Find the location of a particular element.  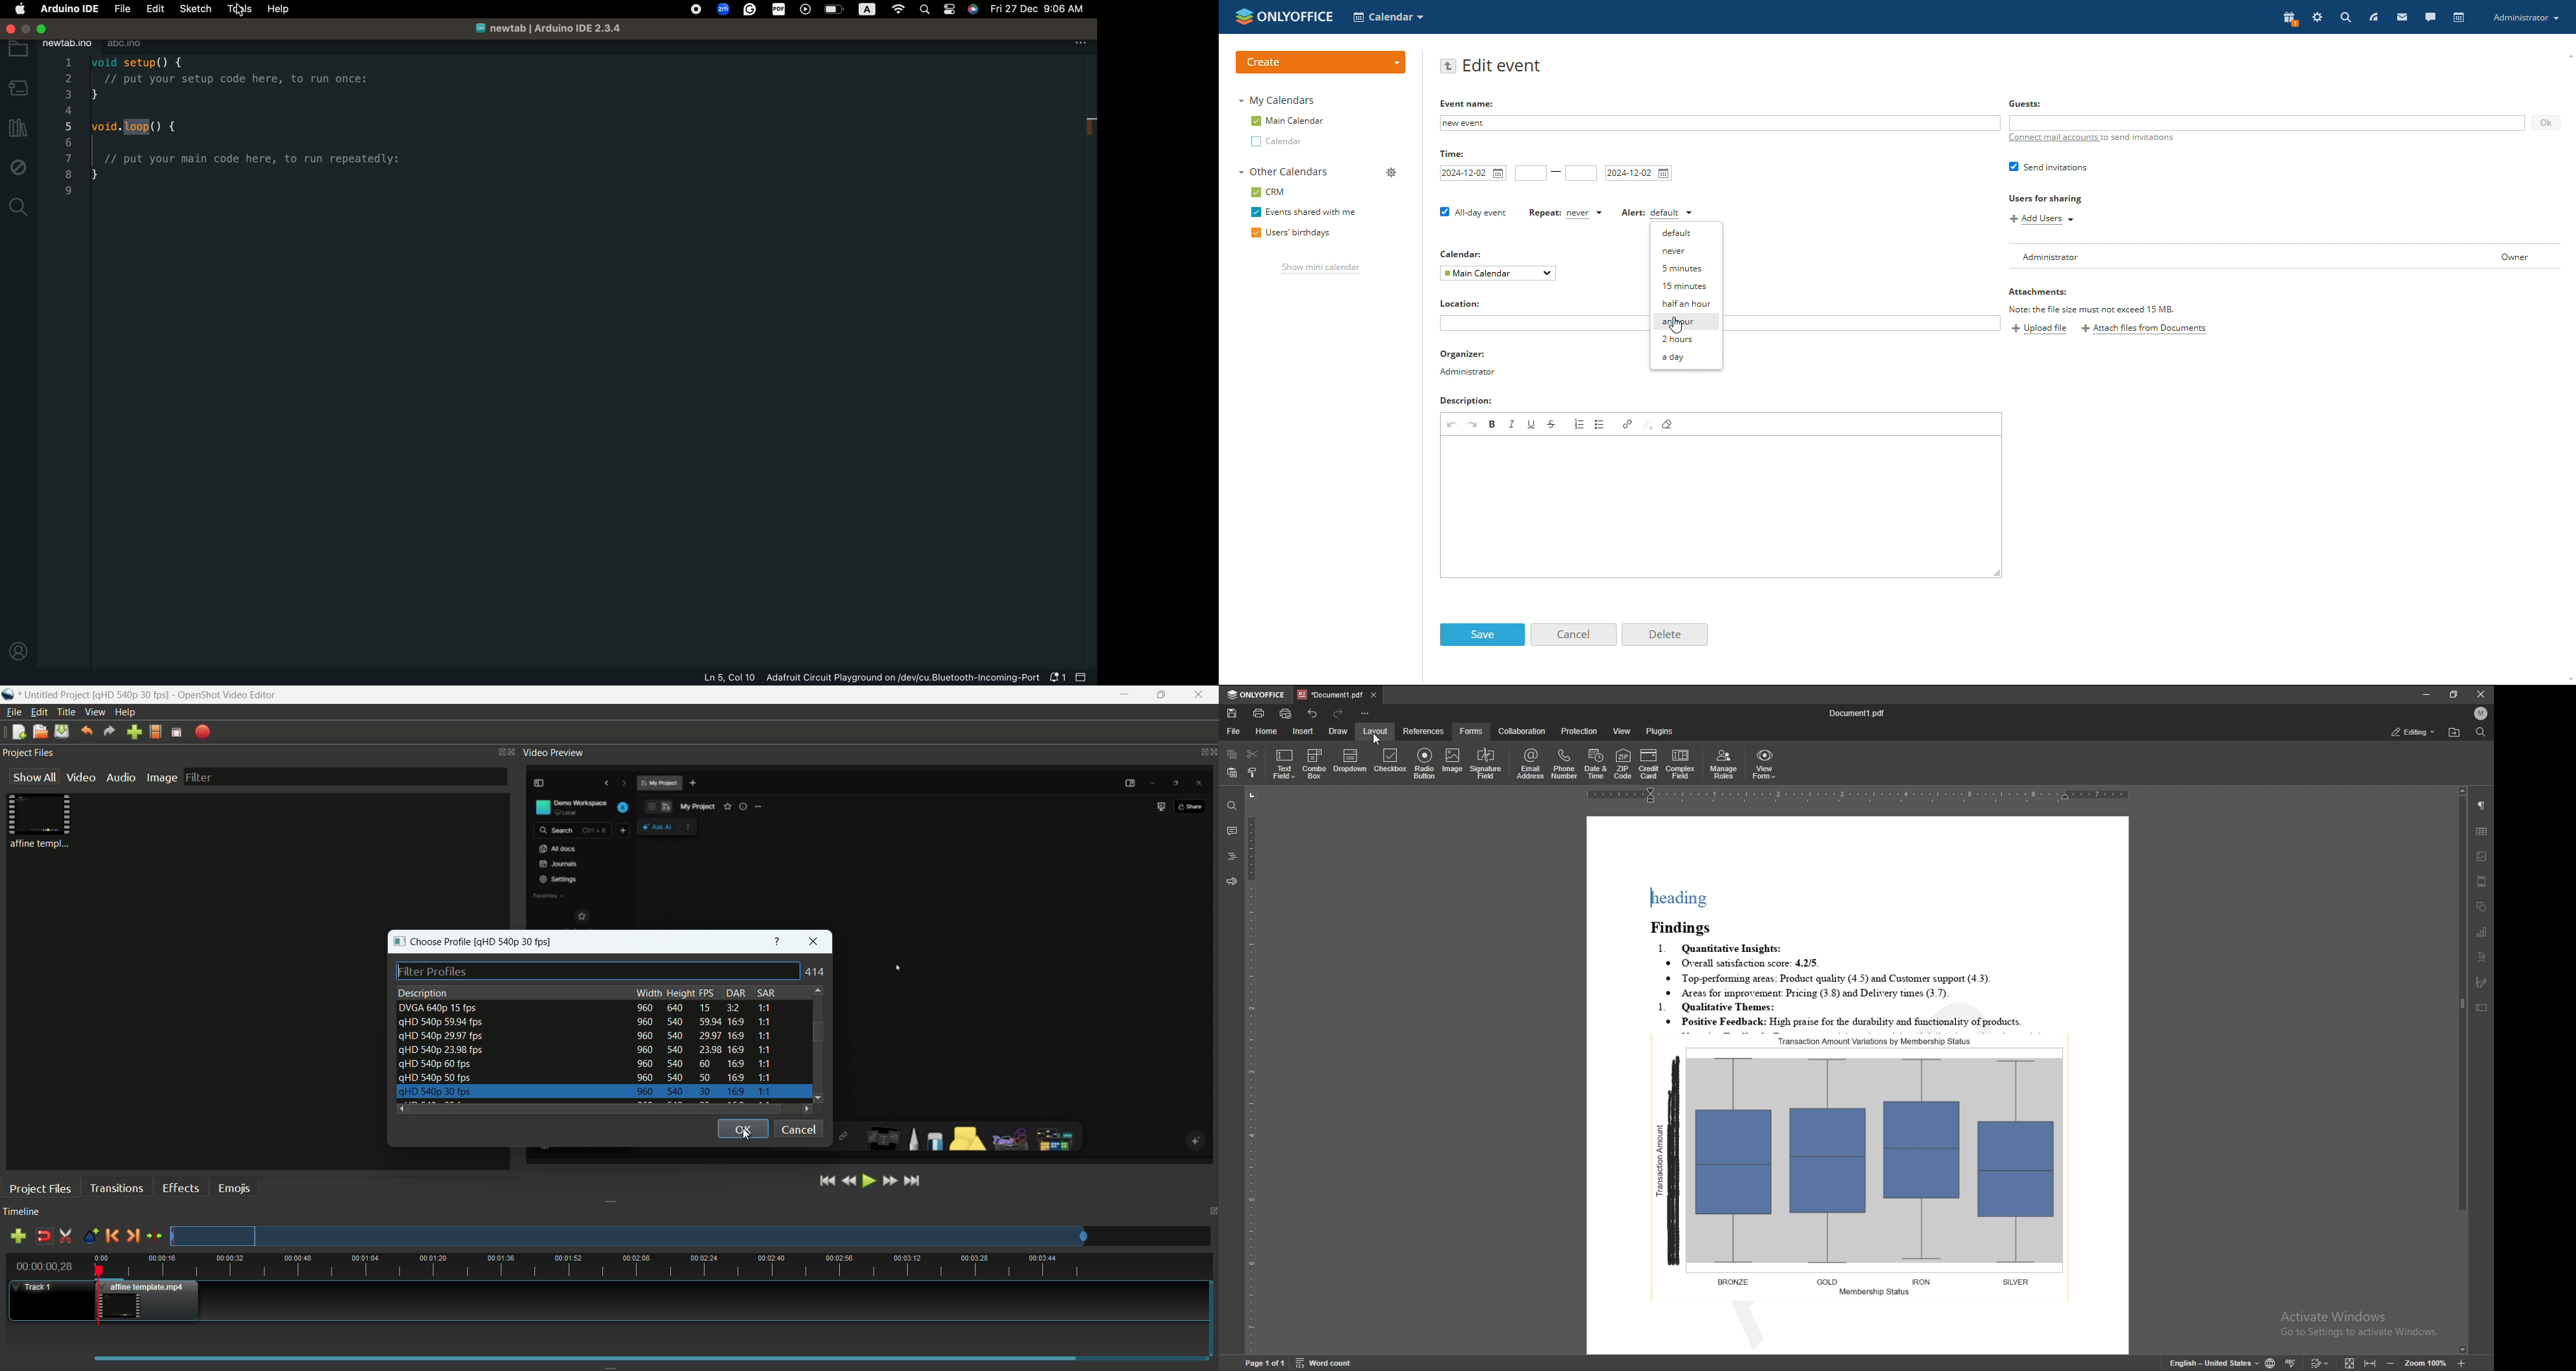

app name is located at coordinates (227, 694).